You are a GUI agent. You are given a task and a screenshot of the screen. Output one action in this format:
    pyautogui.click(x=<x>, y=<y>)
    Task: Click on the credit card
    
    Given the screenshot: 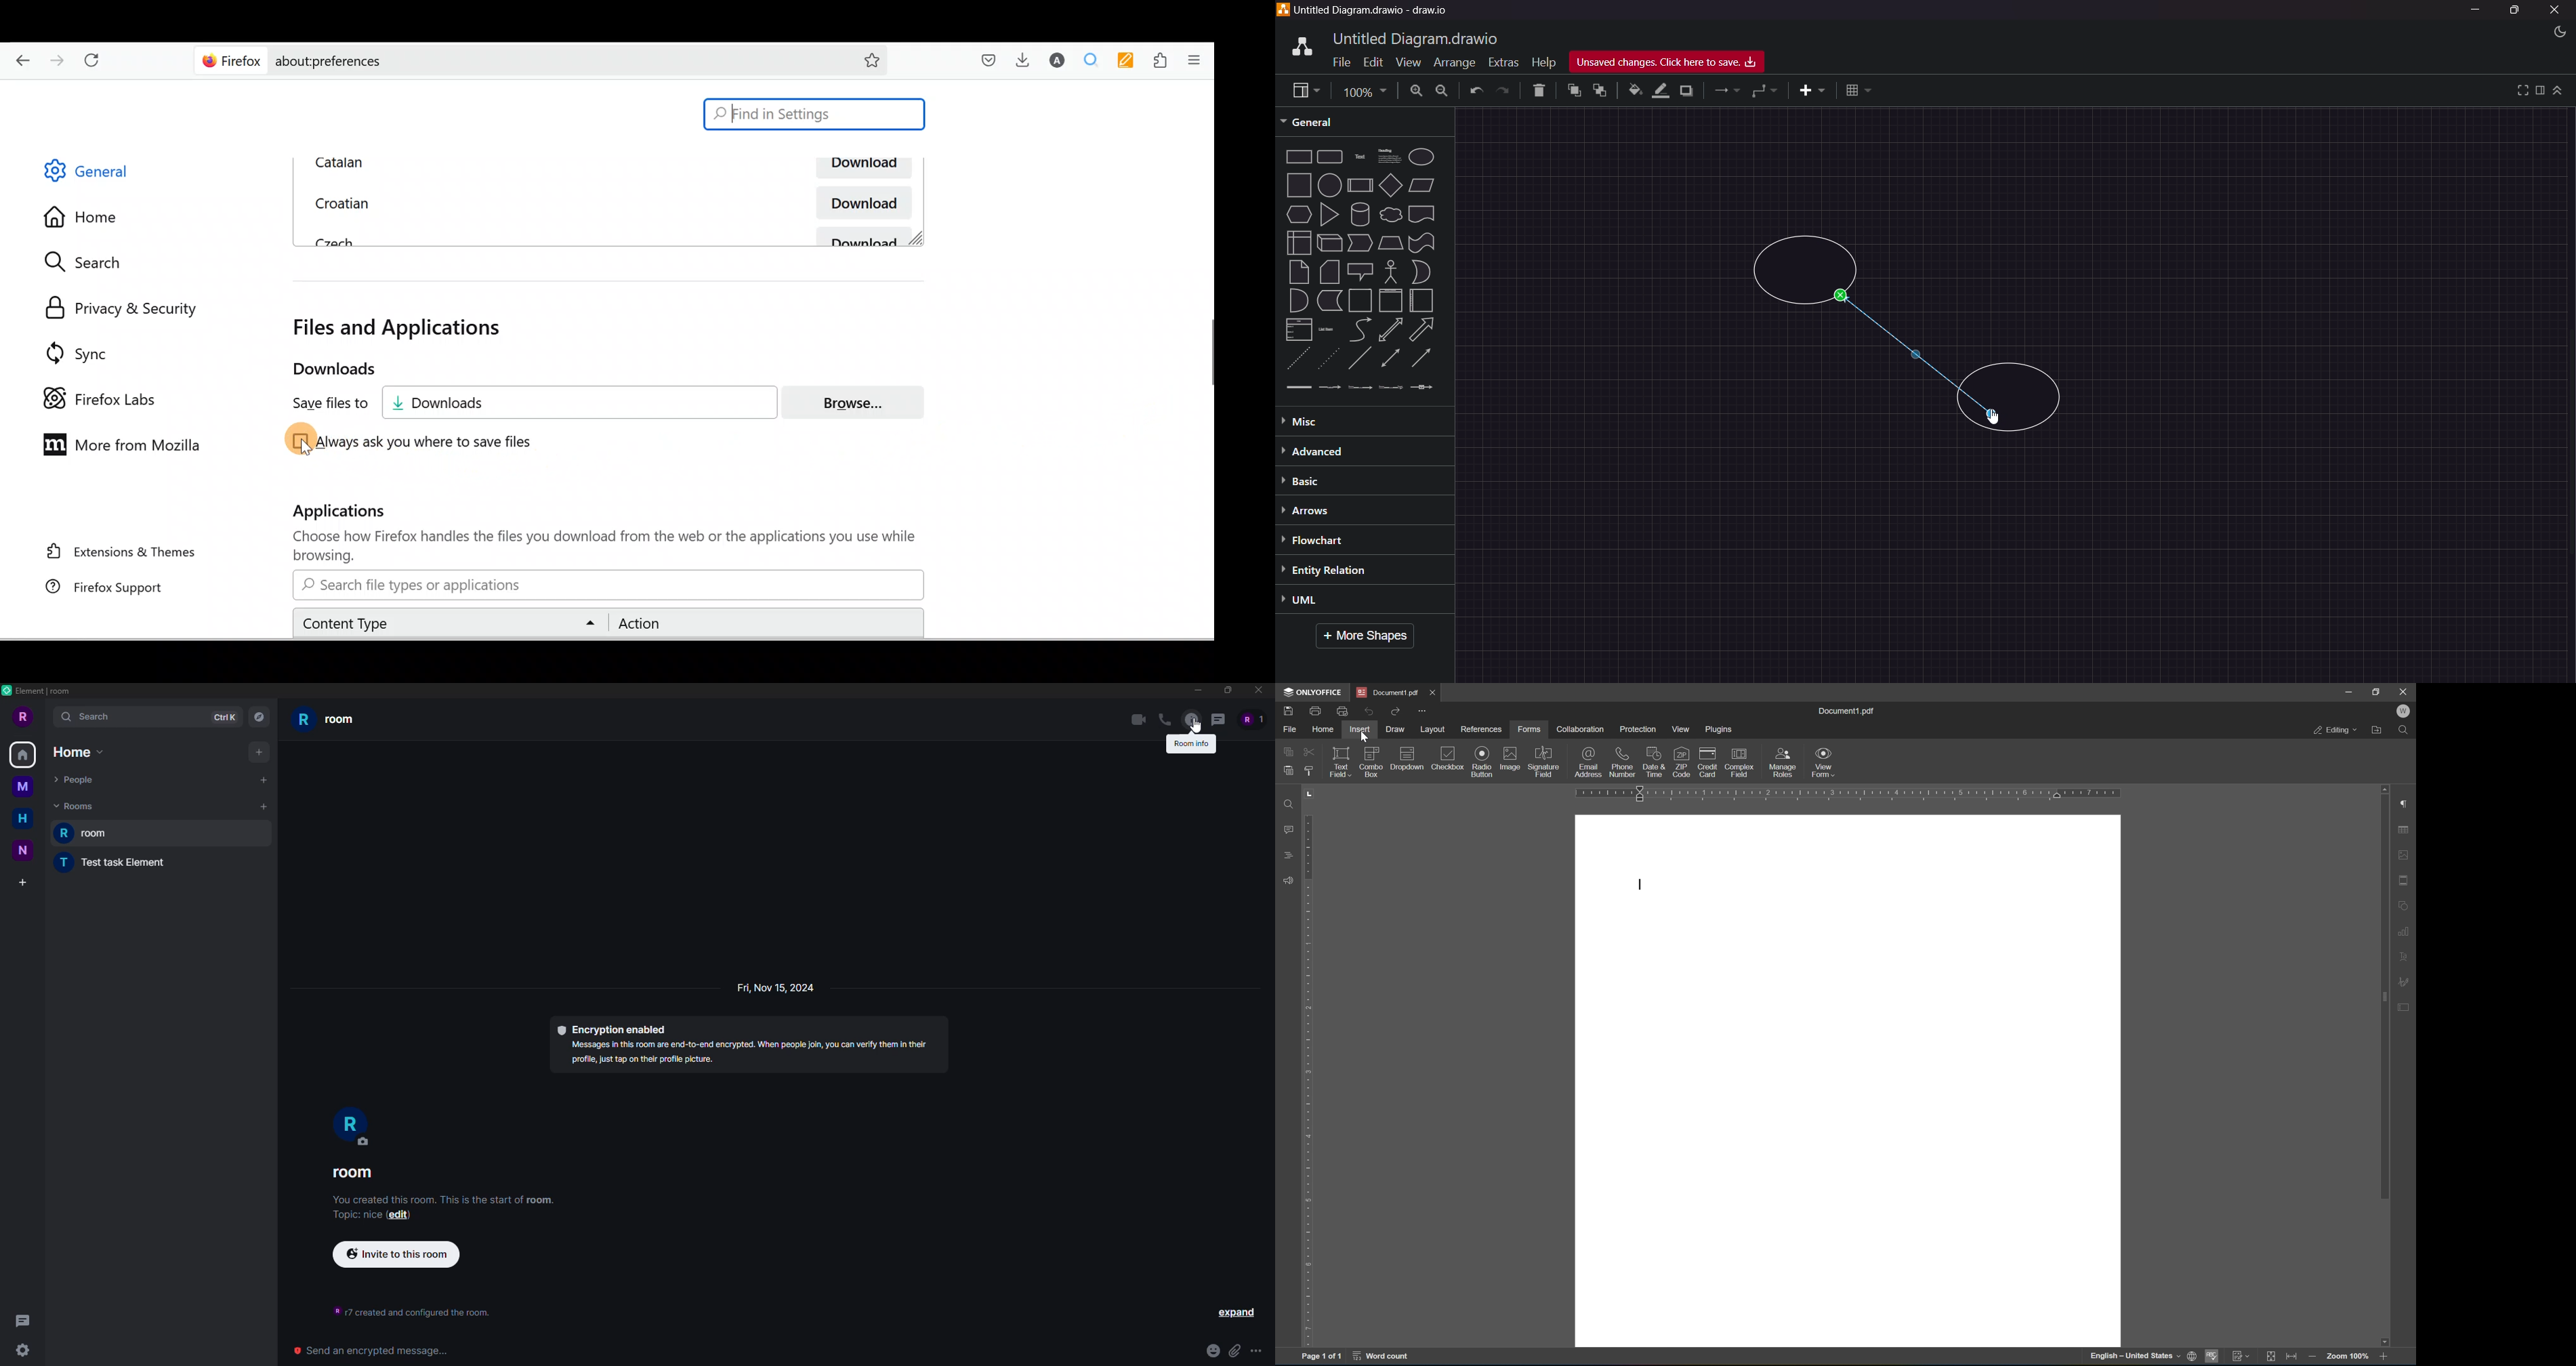 What is the action you would take?
    pyautogui.click(x=1710, y=764)
    